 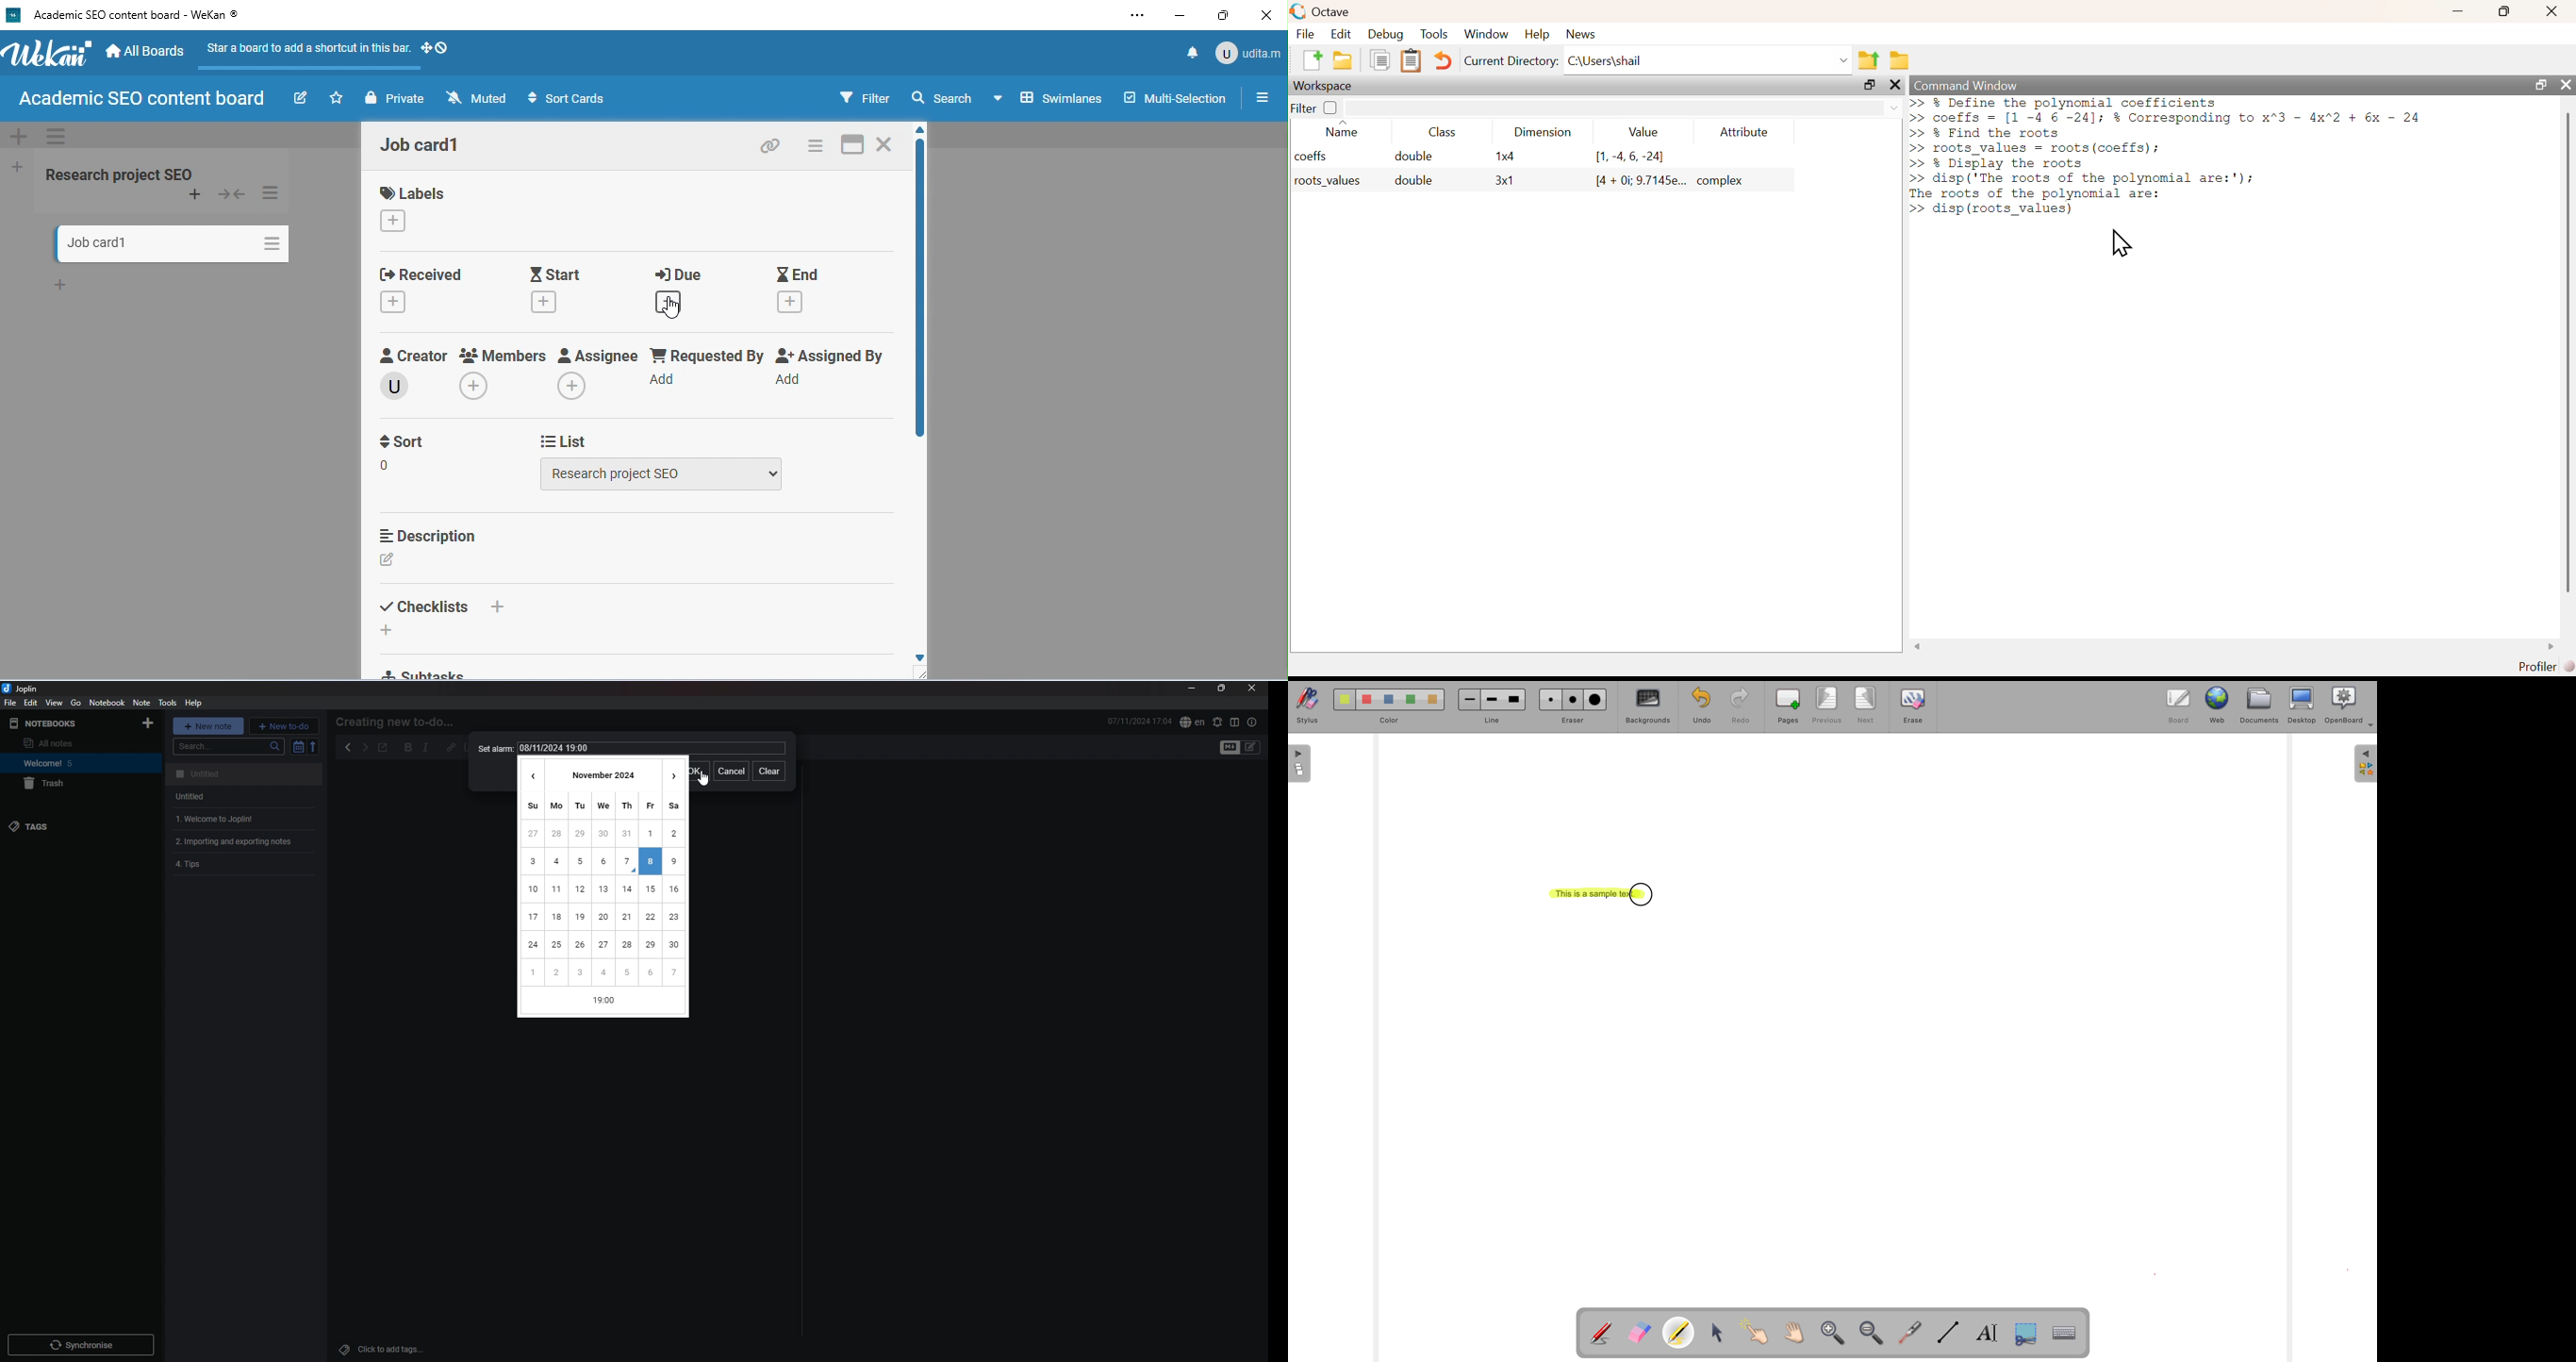 I want to click on Large line, so click(x=1516, y=699).